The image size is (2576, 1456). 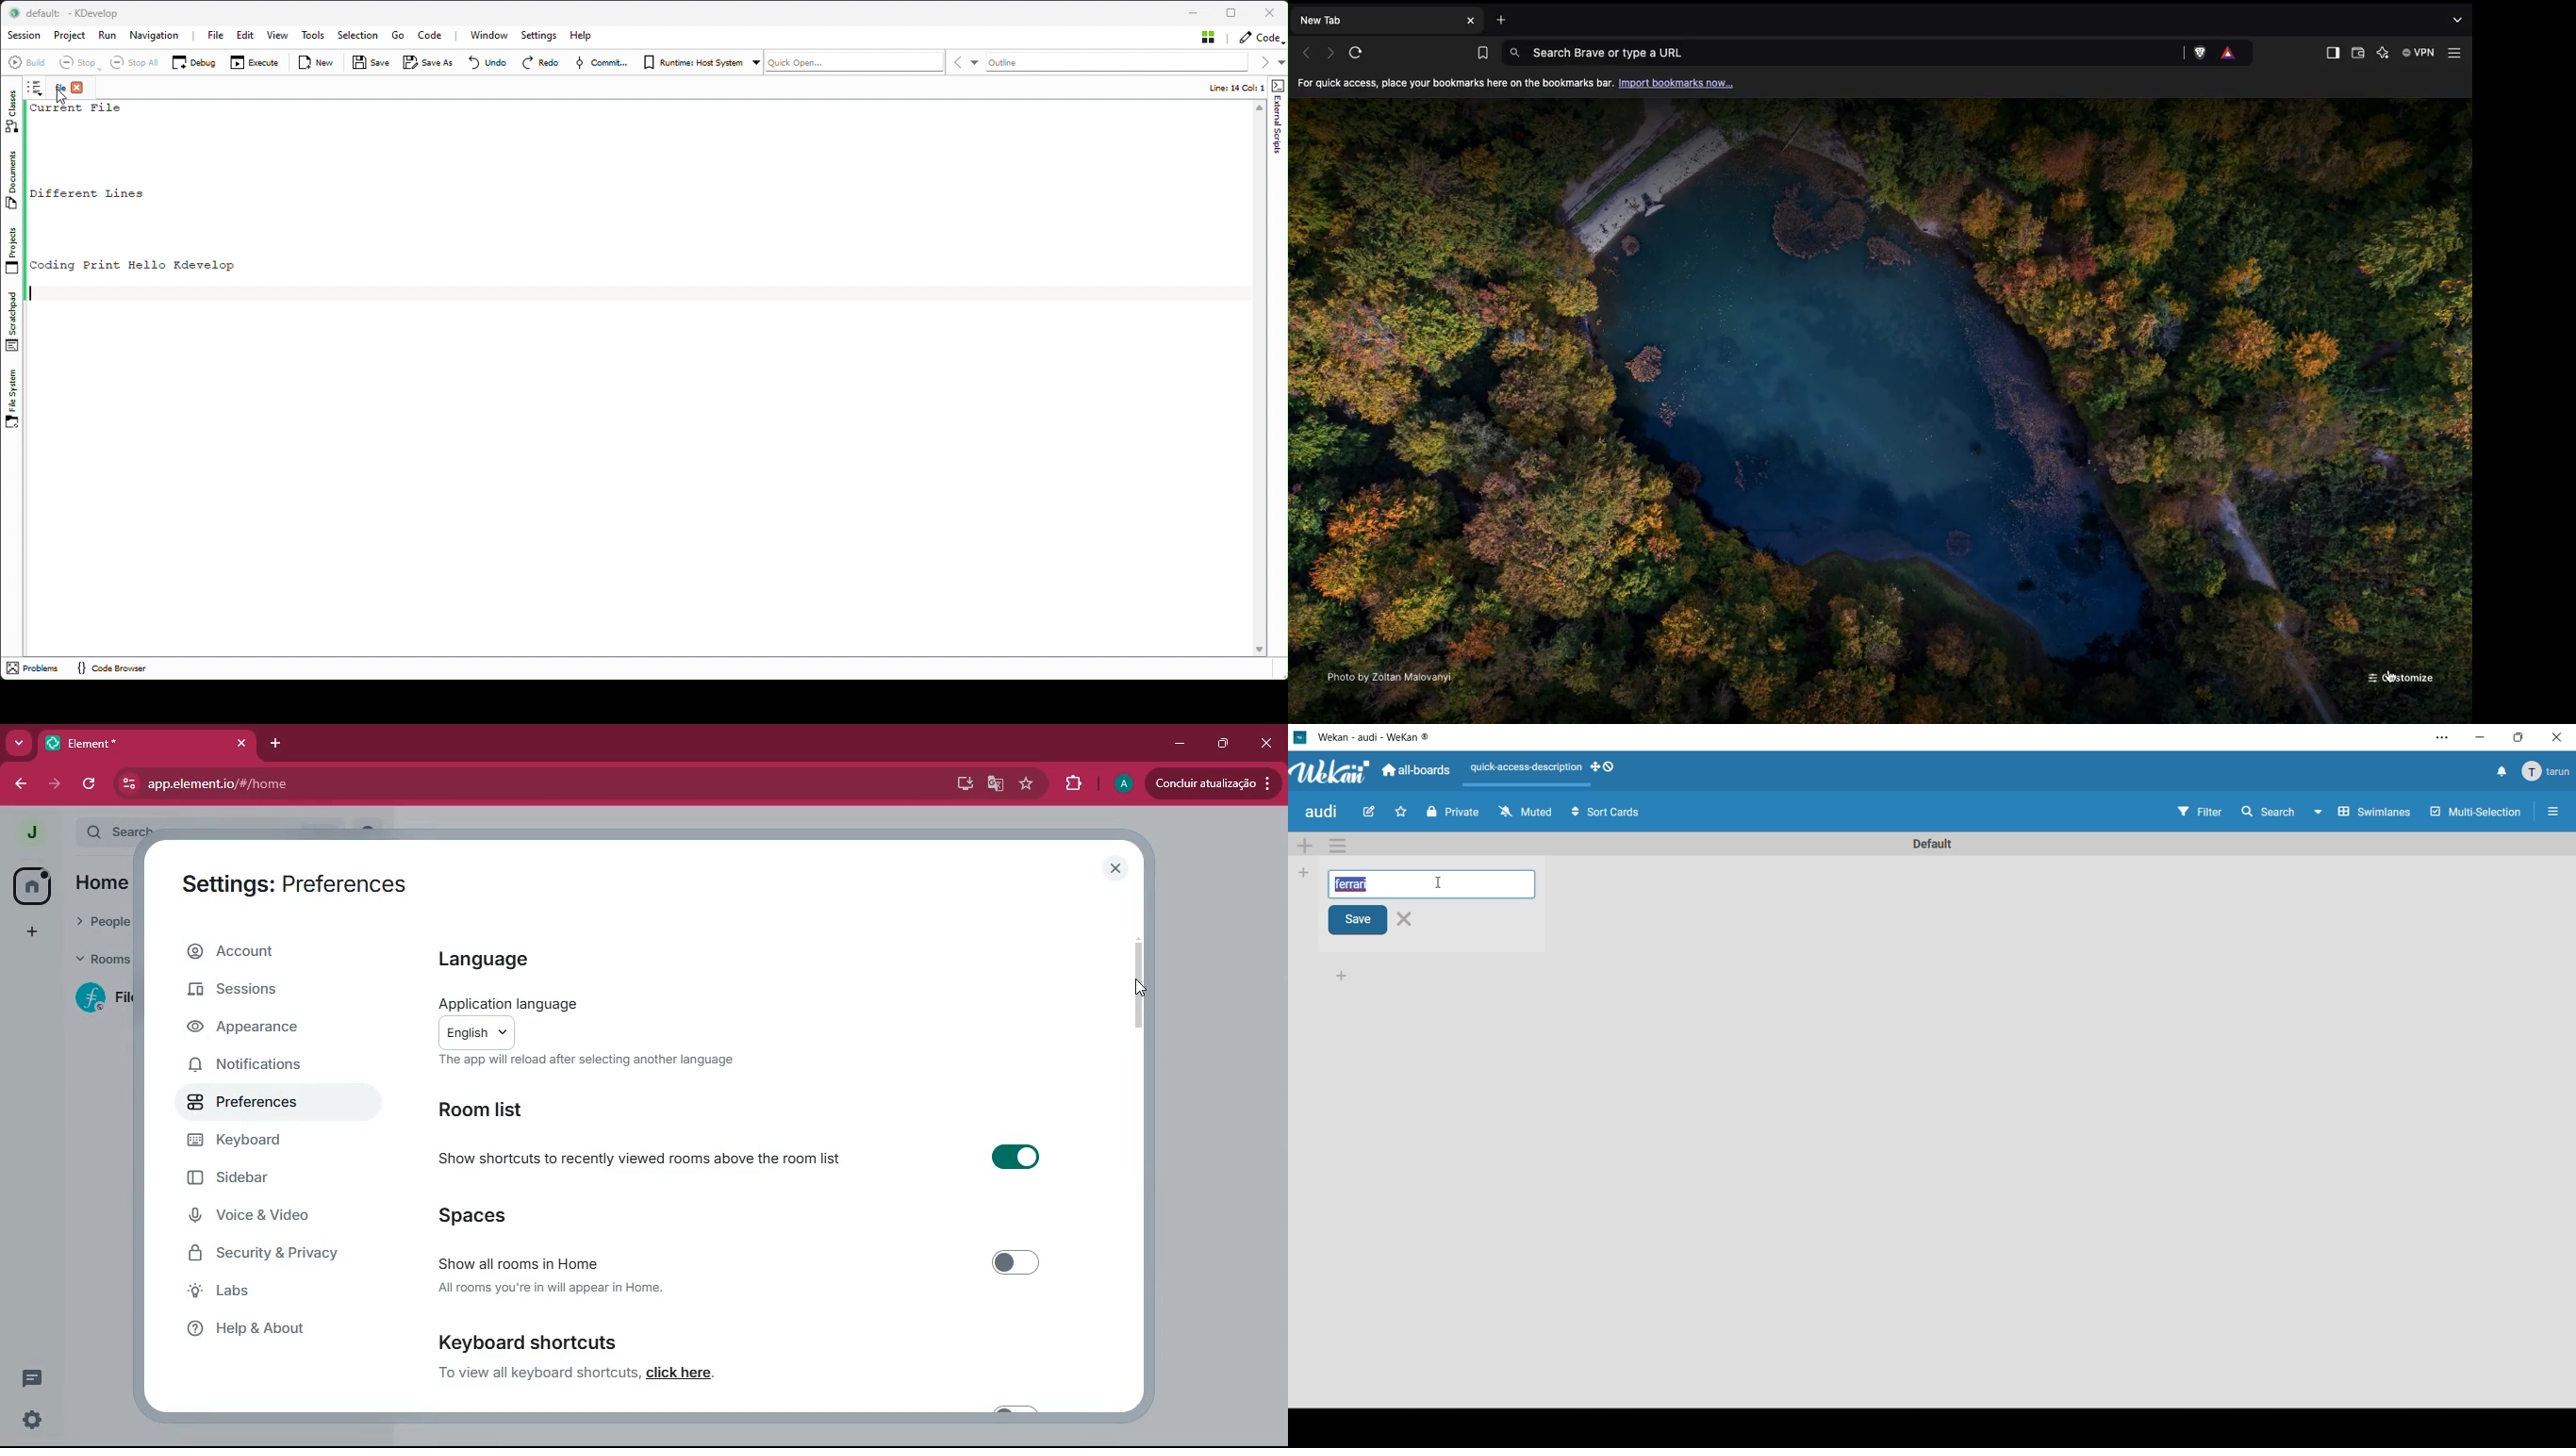 I want to click on notifications, so click(x=2489, y=769).